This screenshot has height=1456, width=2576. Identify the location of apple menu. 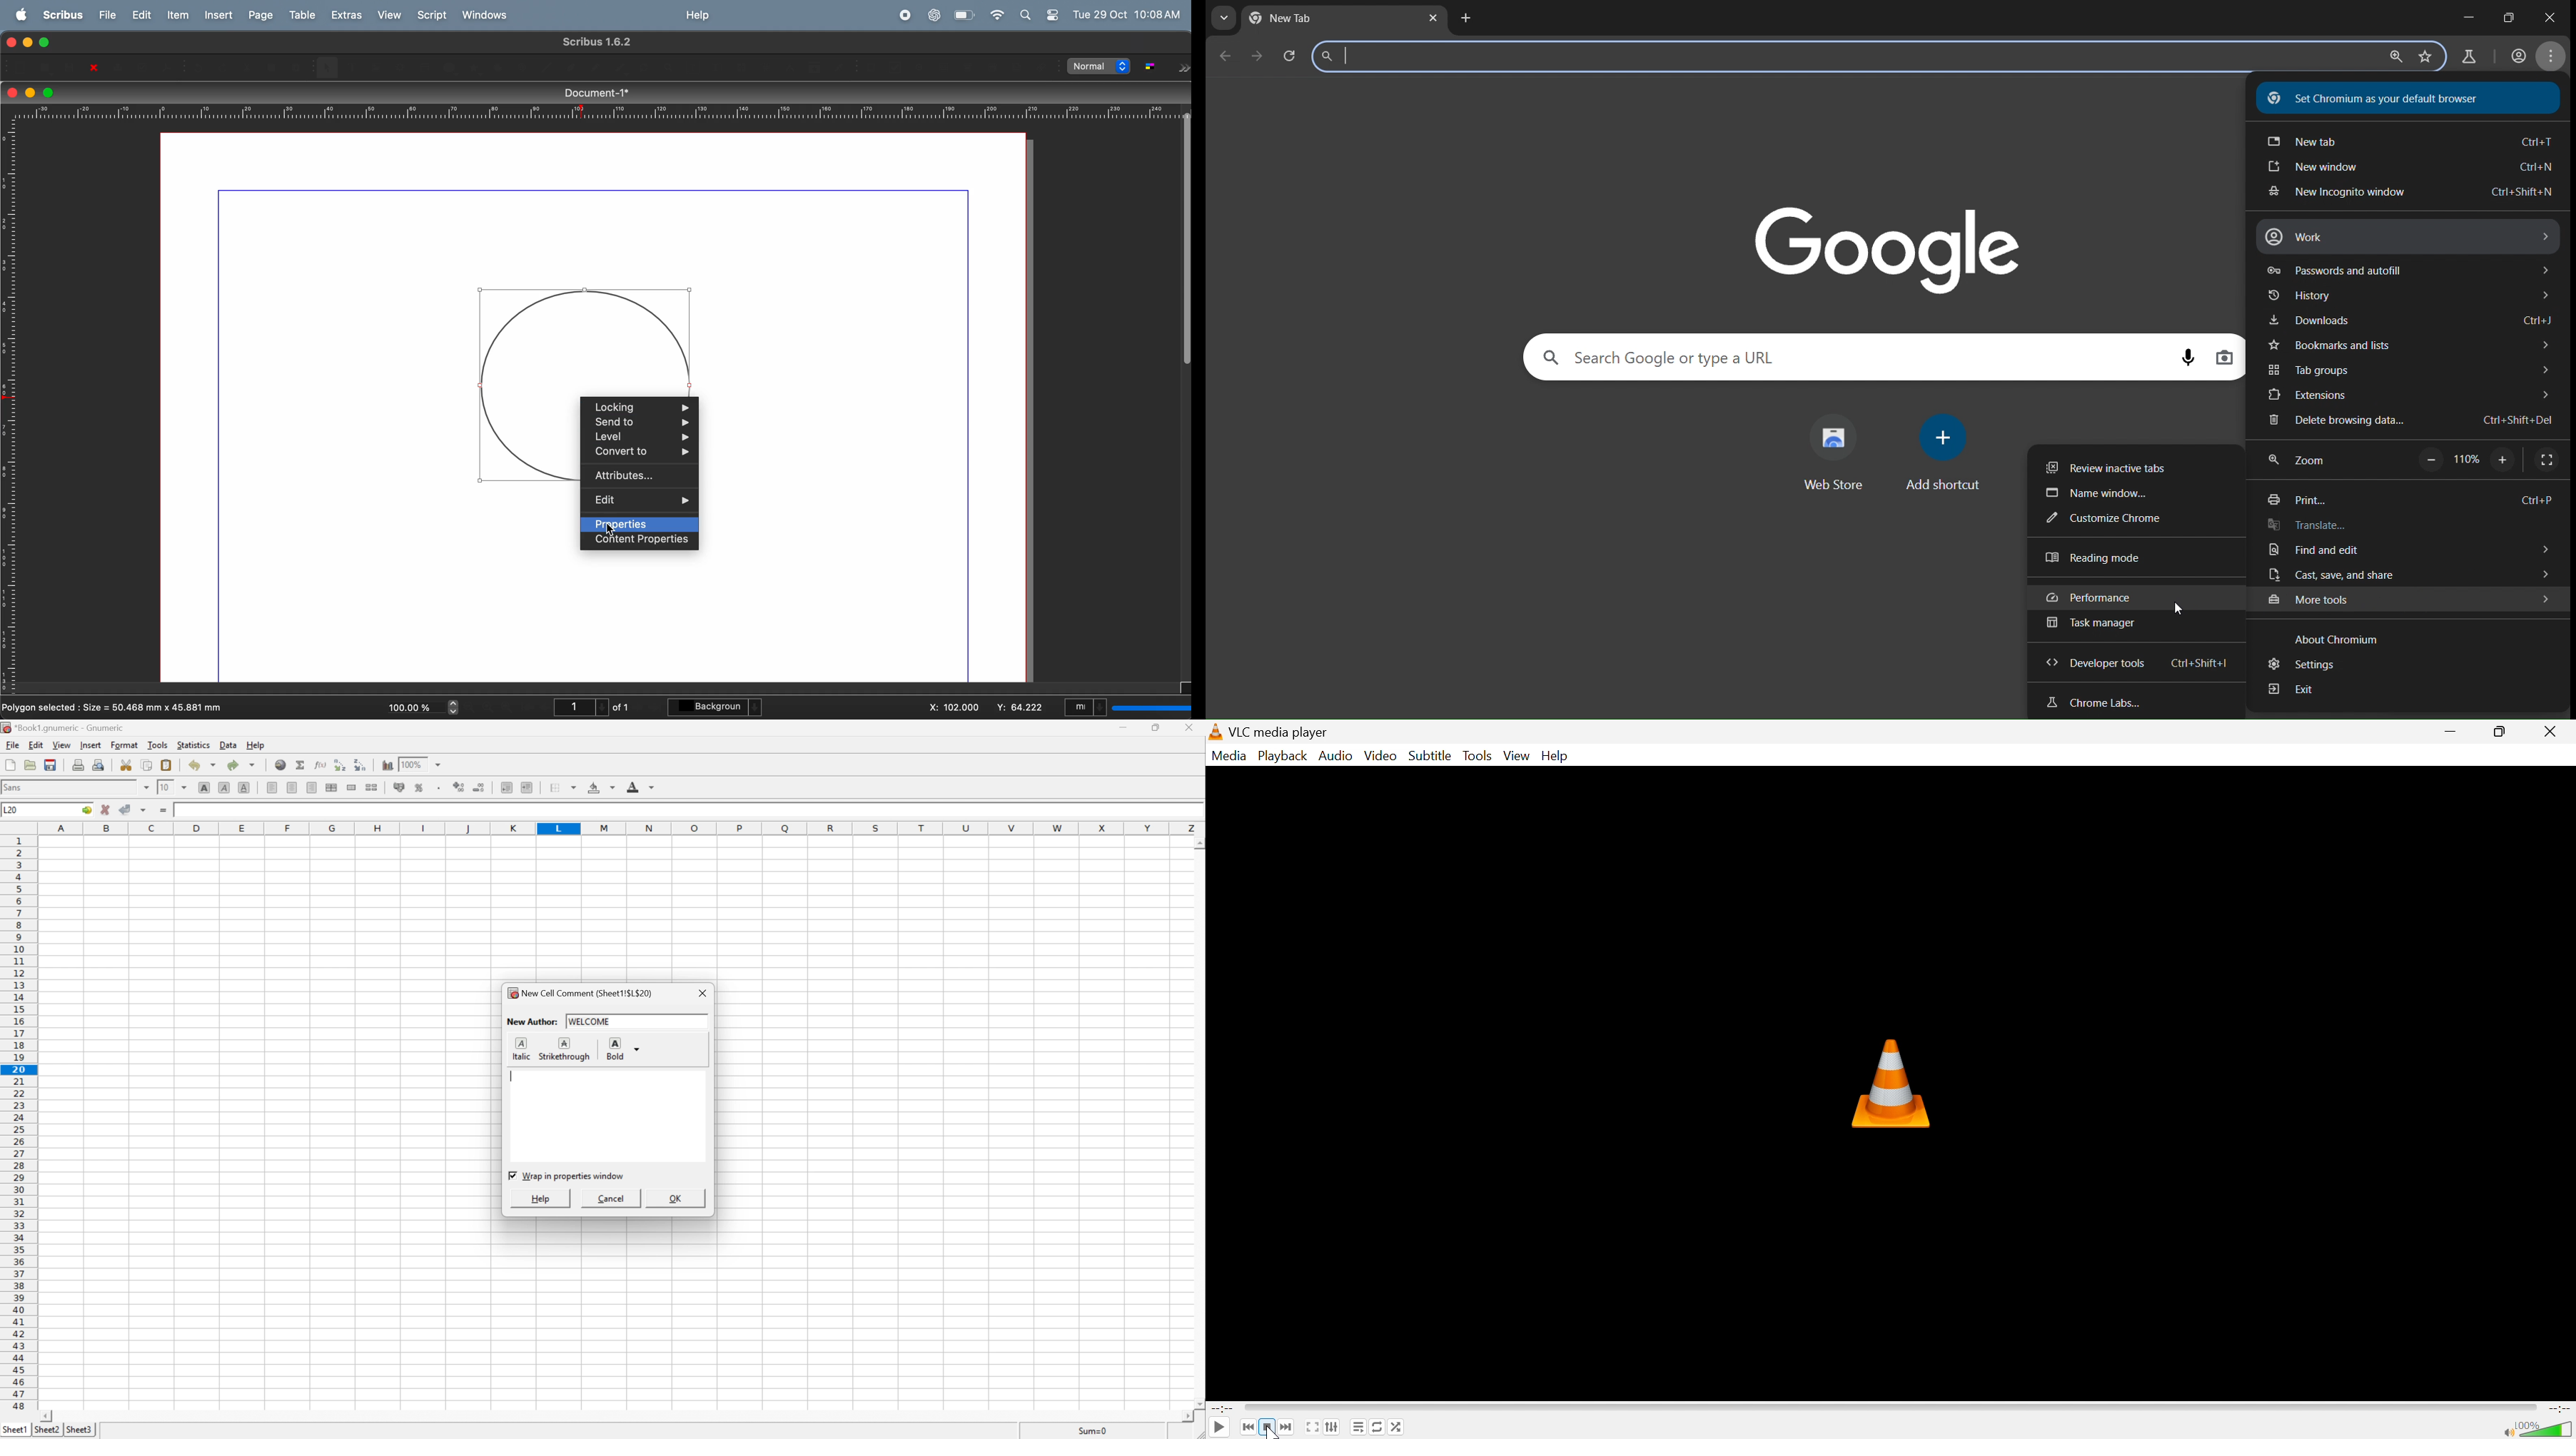
(19, 15).